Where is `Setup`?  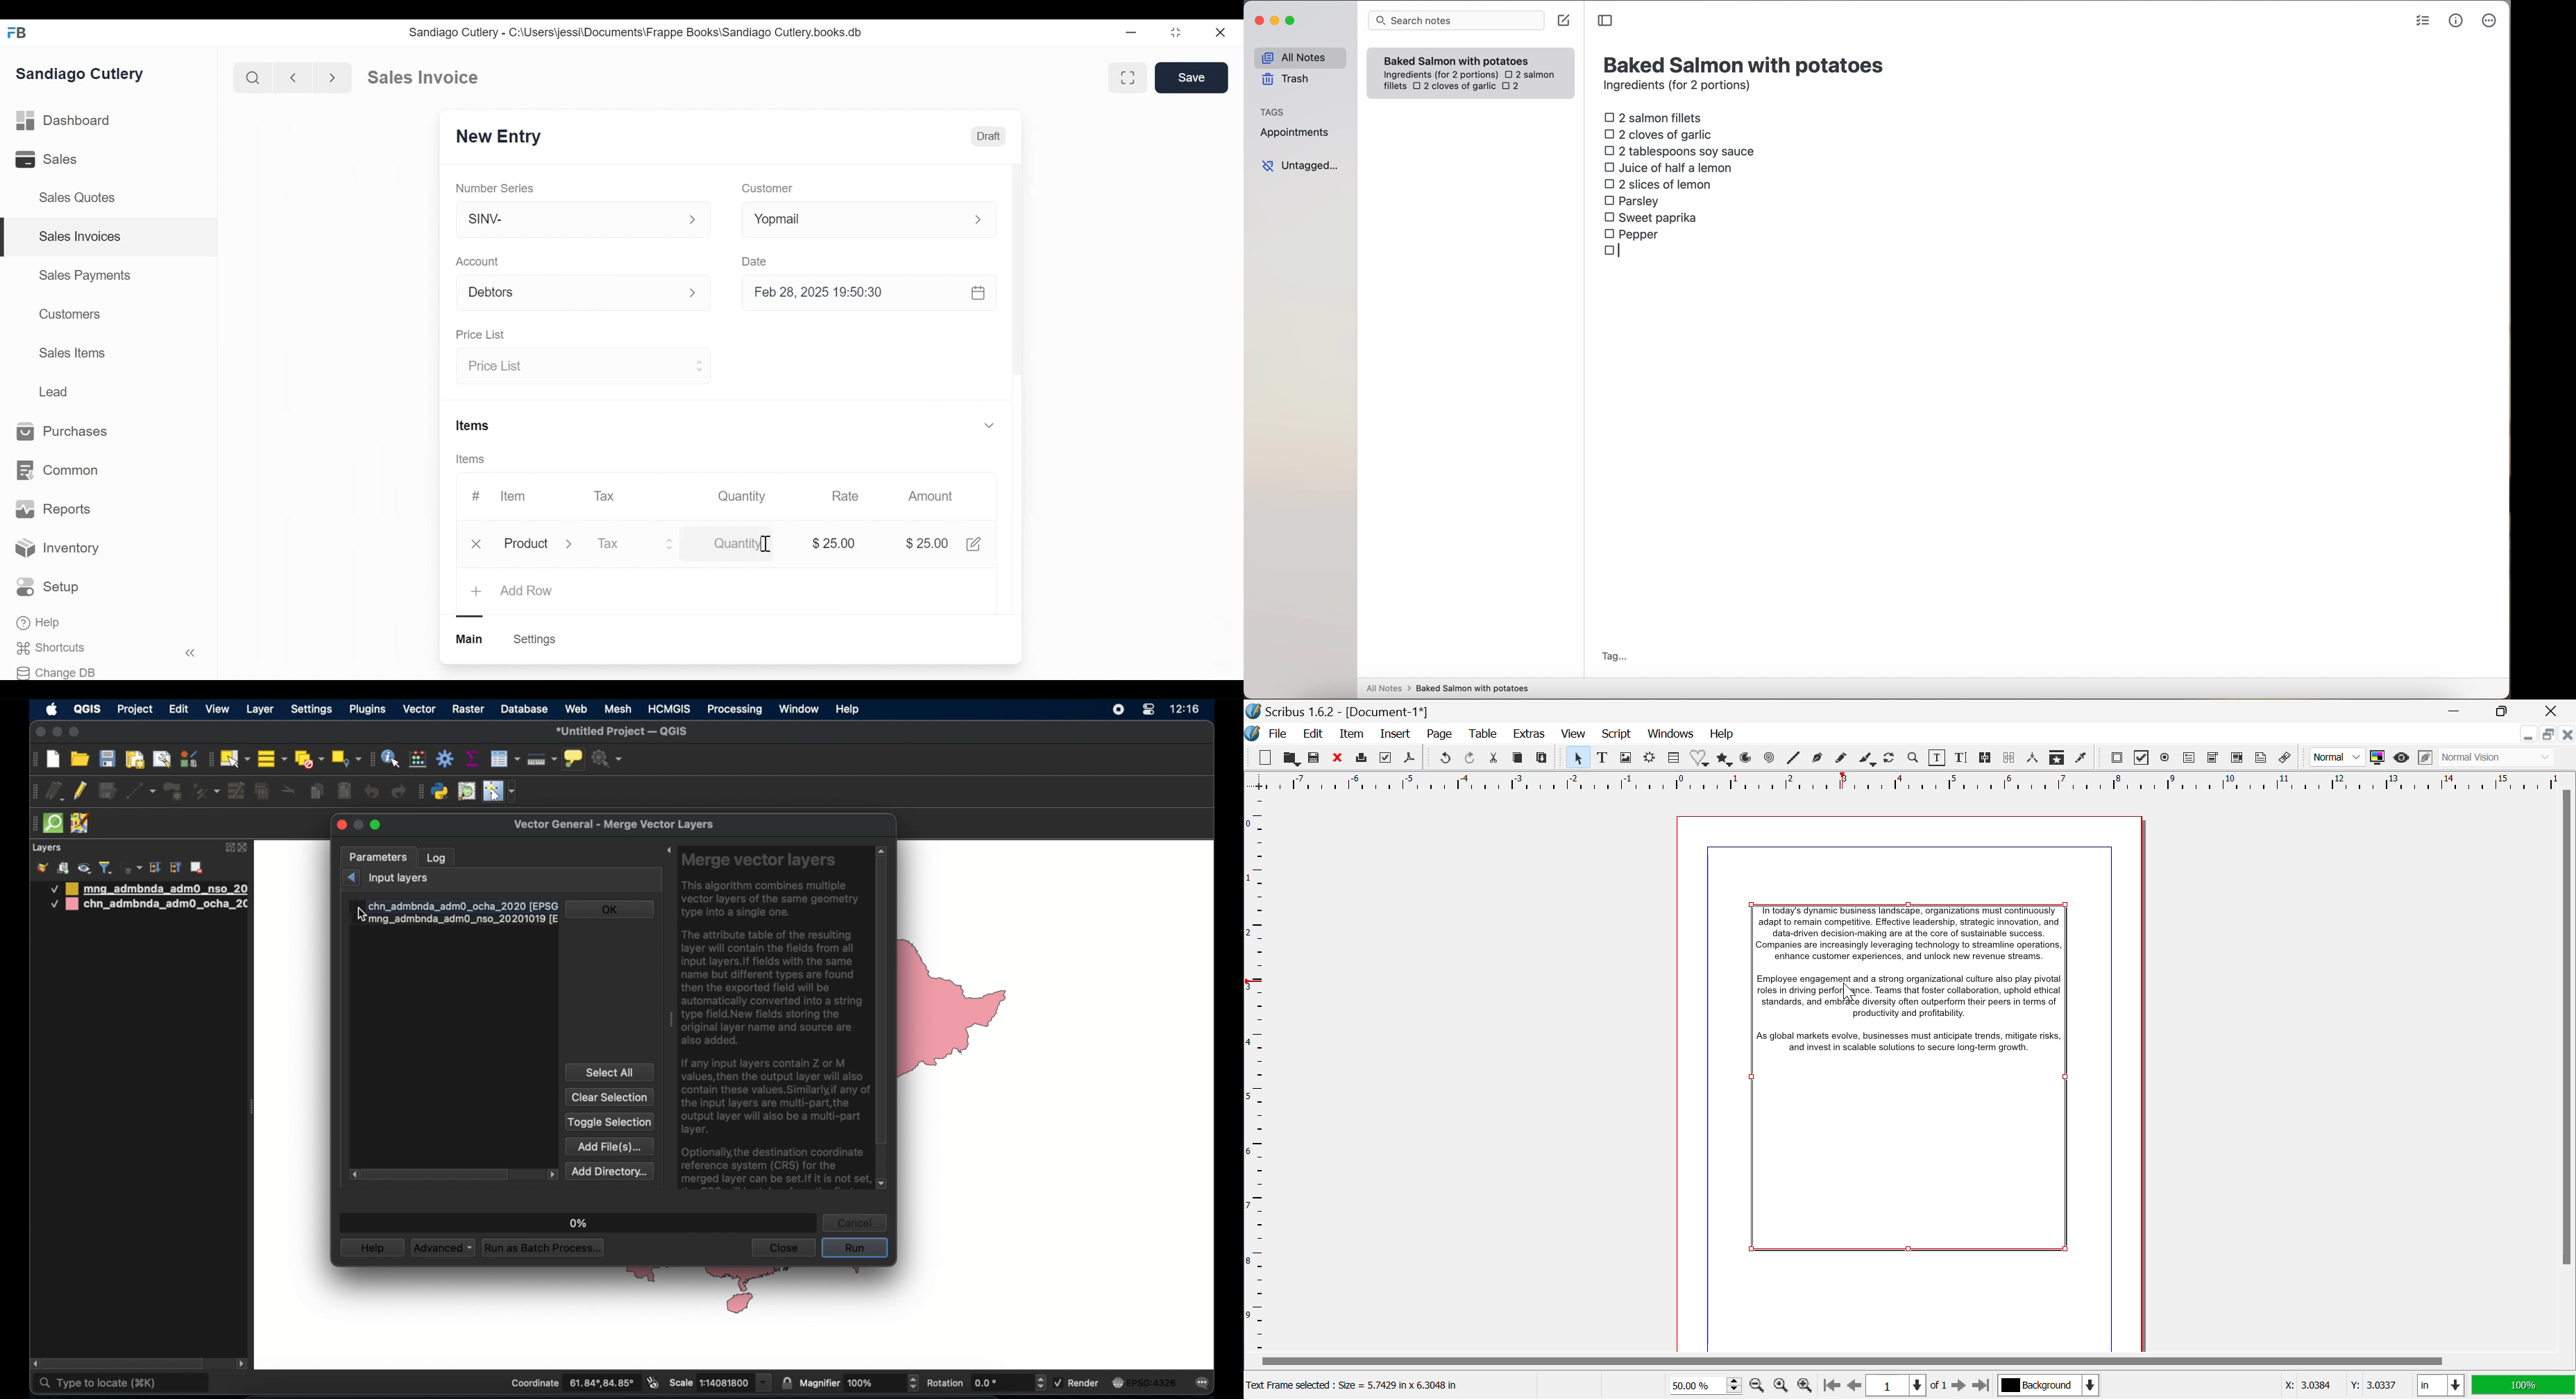 Setup is located at coordinates (48, 587).